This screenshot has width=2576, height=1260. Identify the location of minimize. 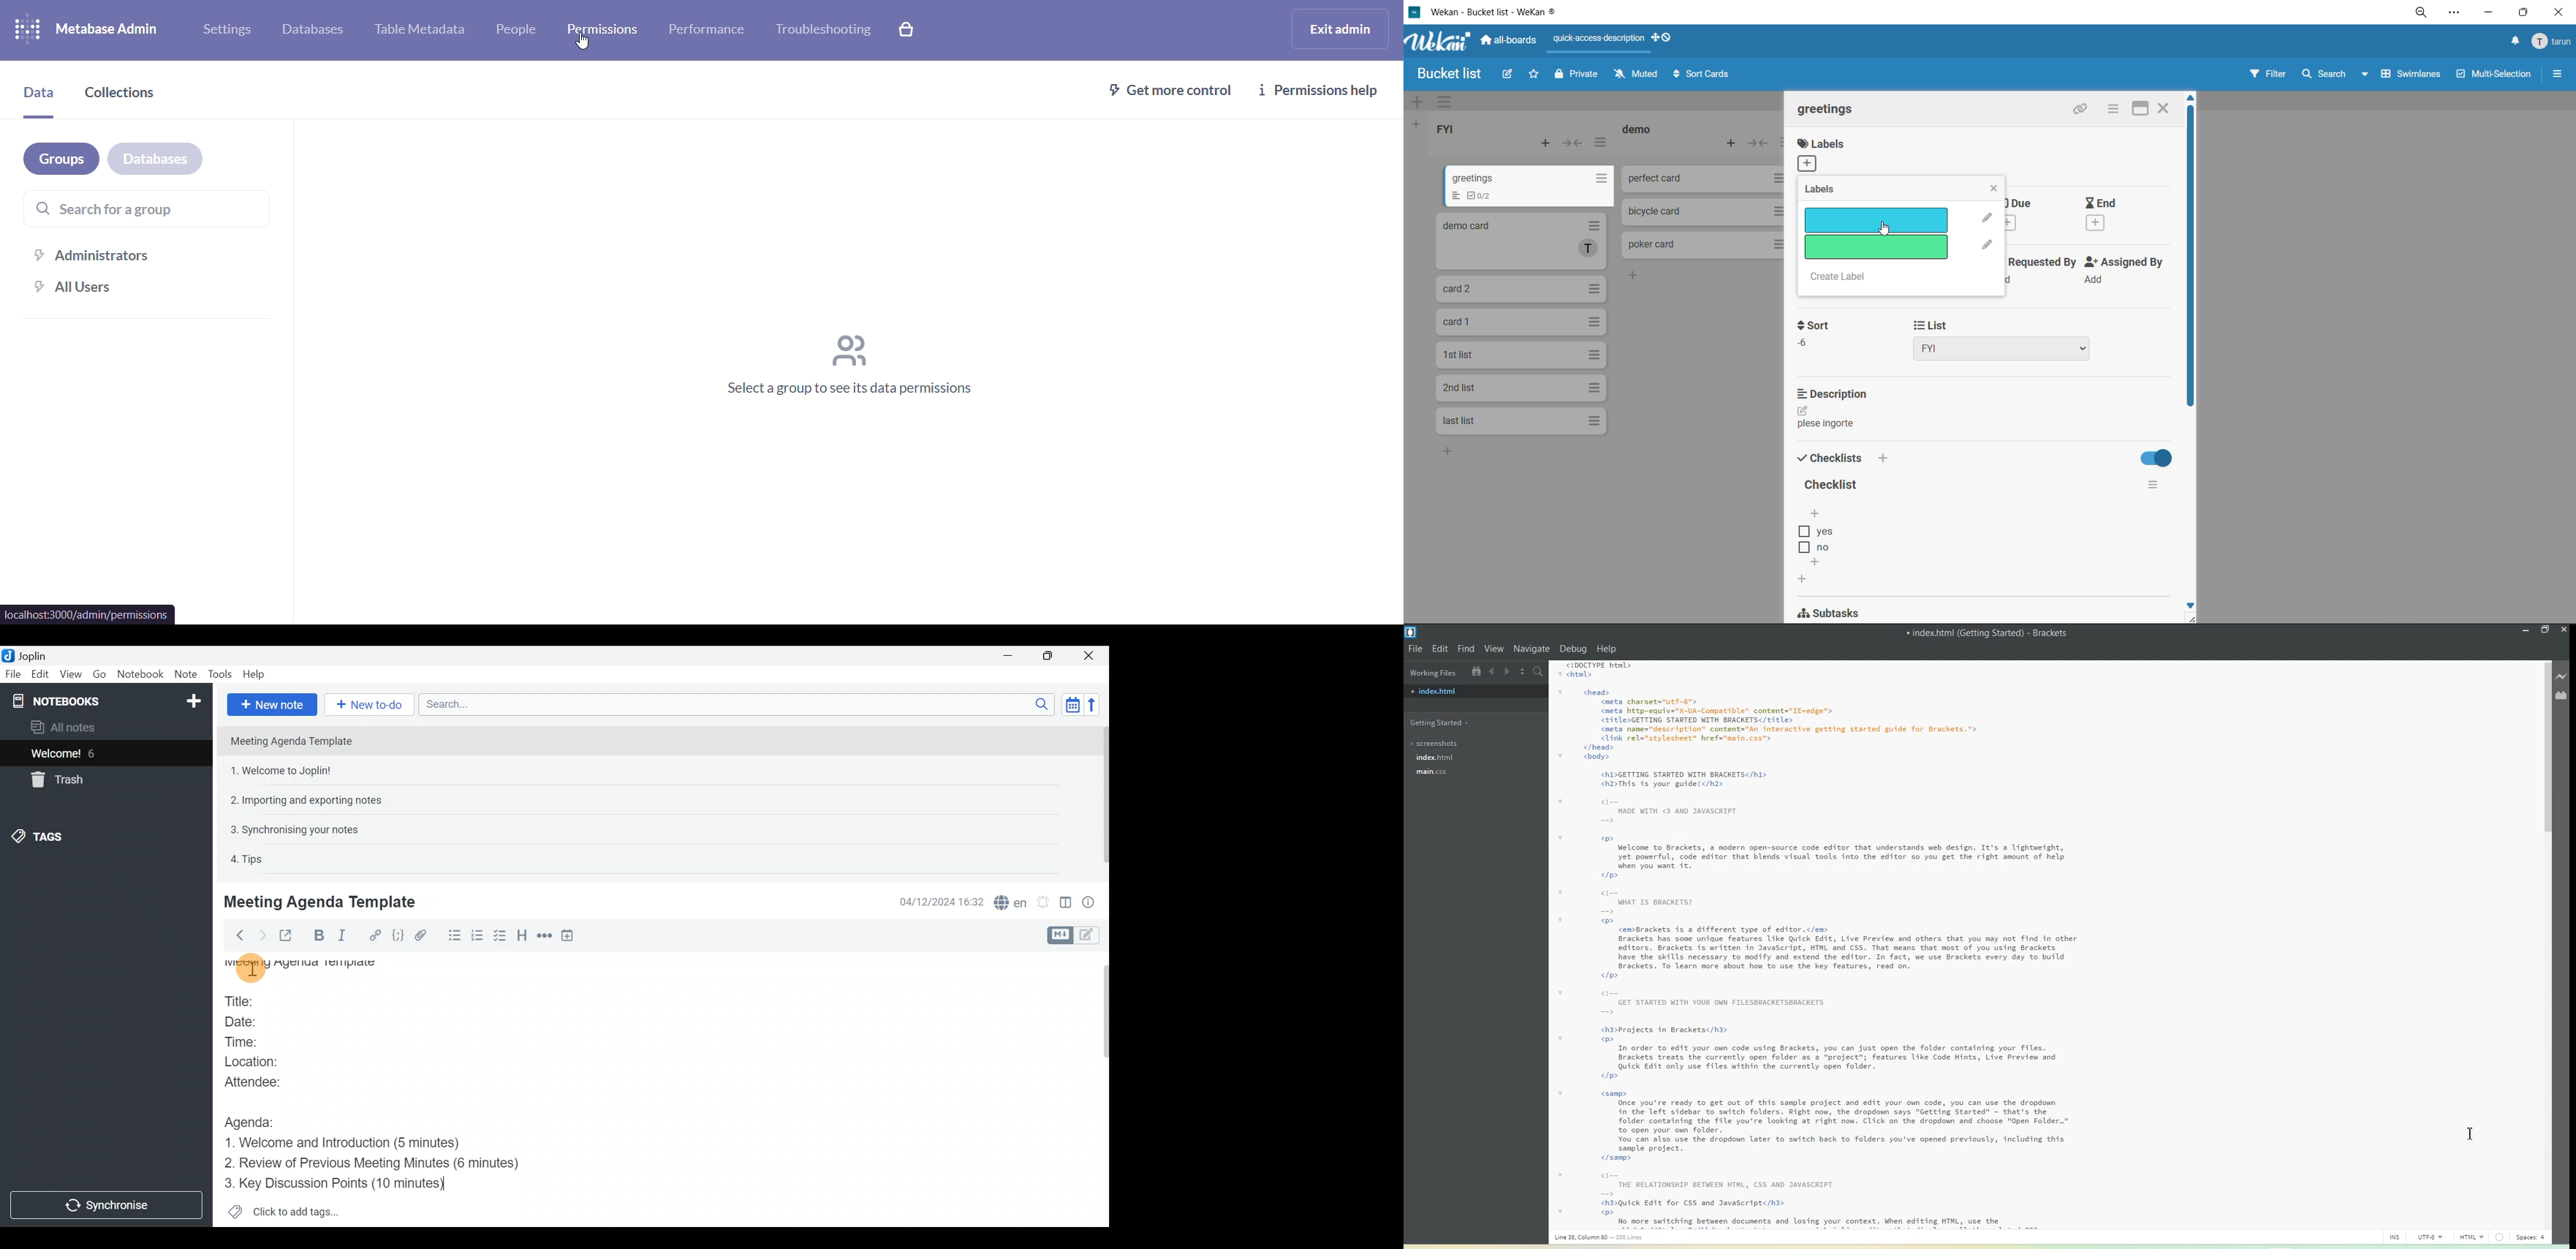
(2491, 14).